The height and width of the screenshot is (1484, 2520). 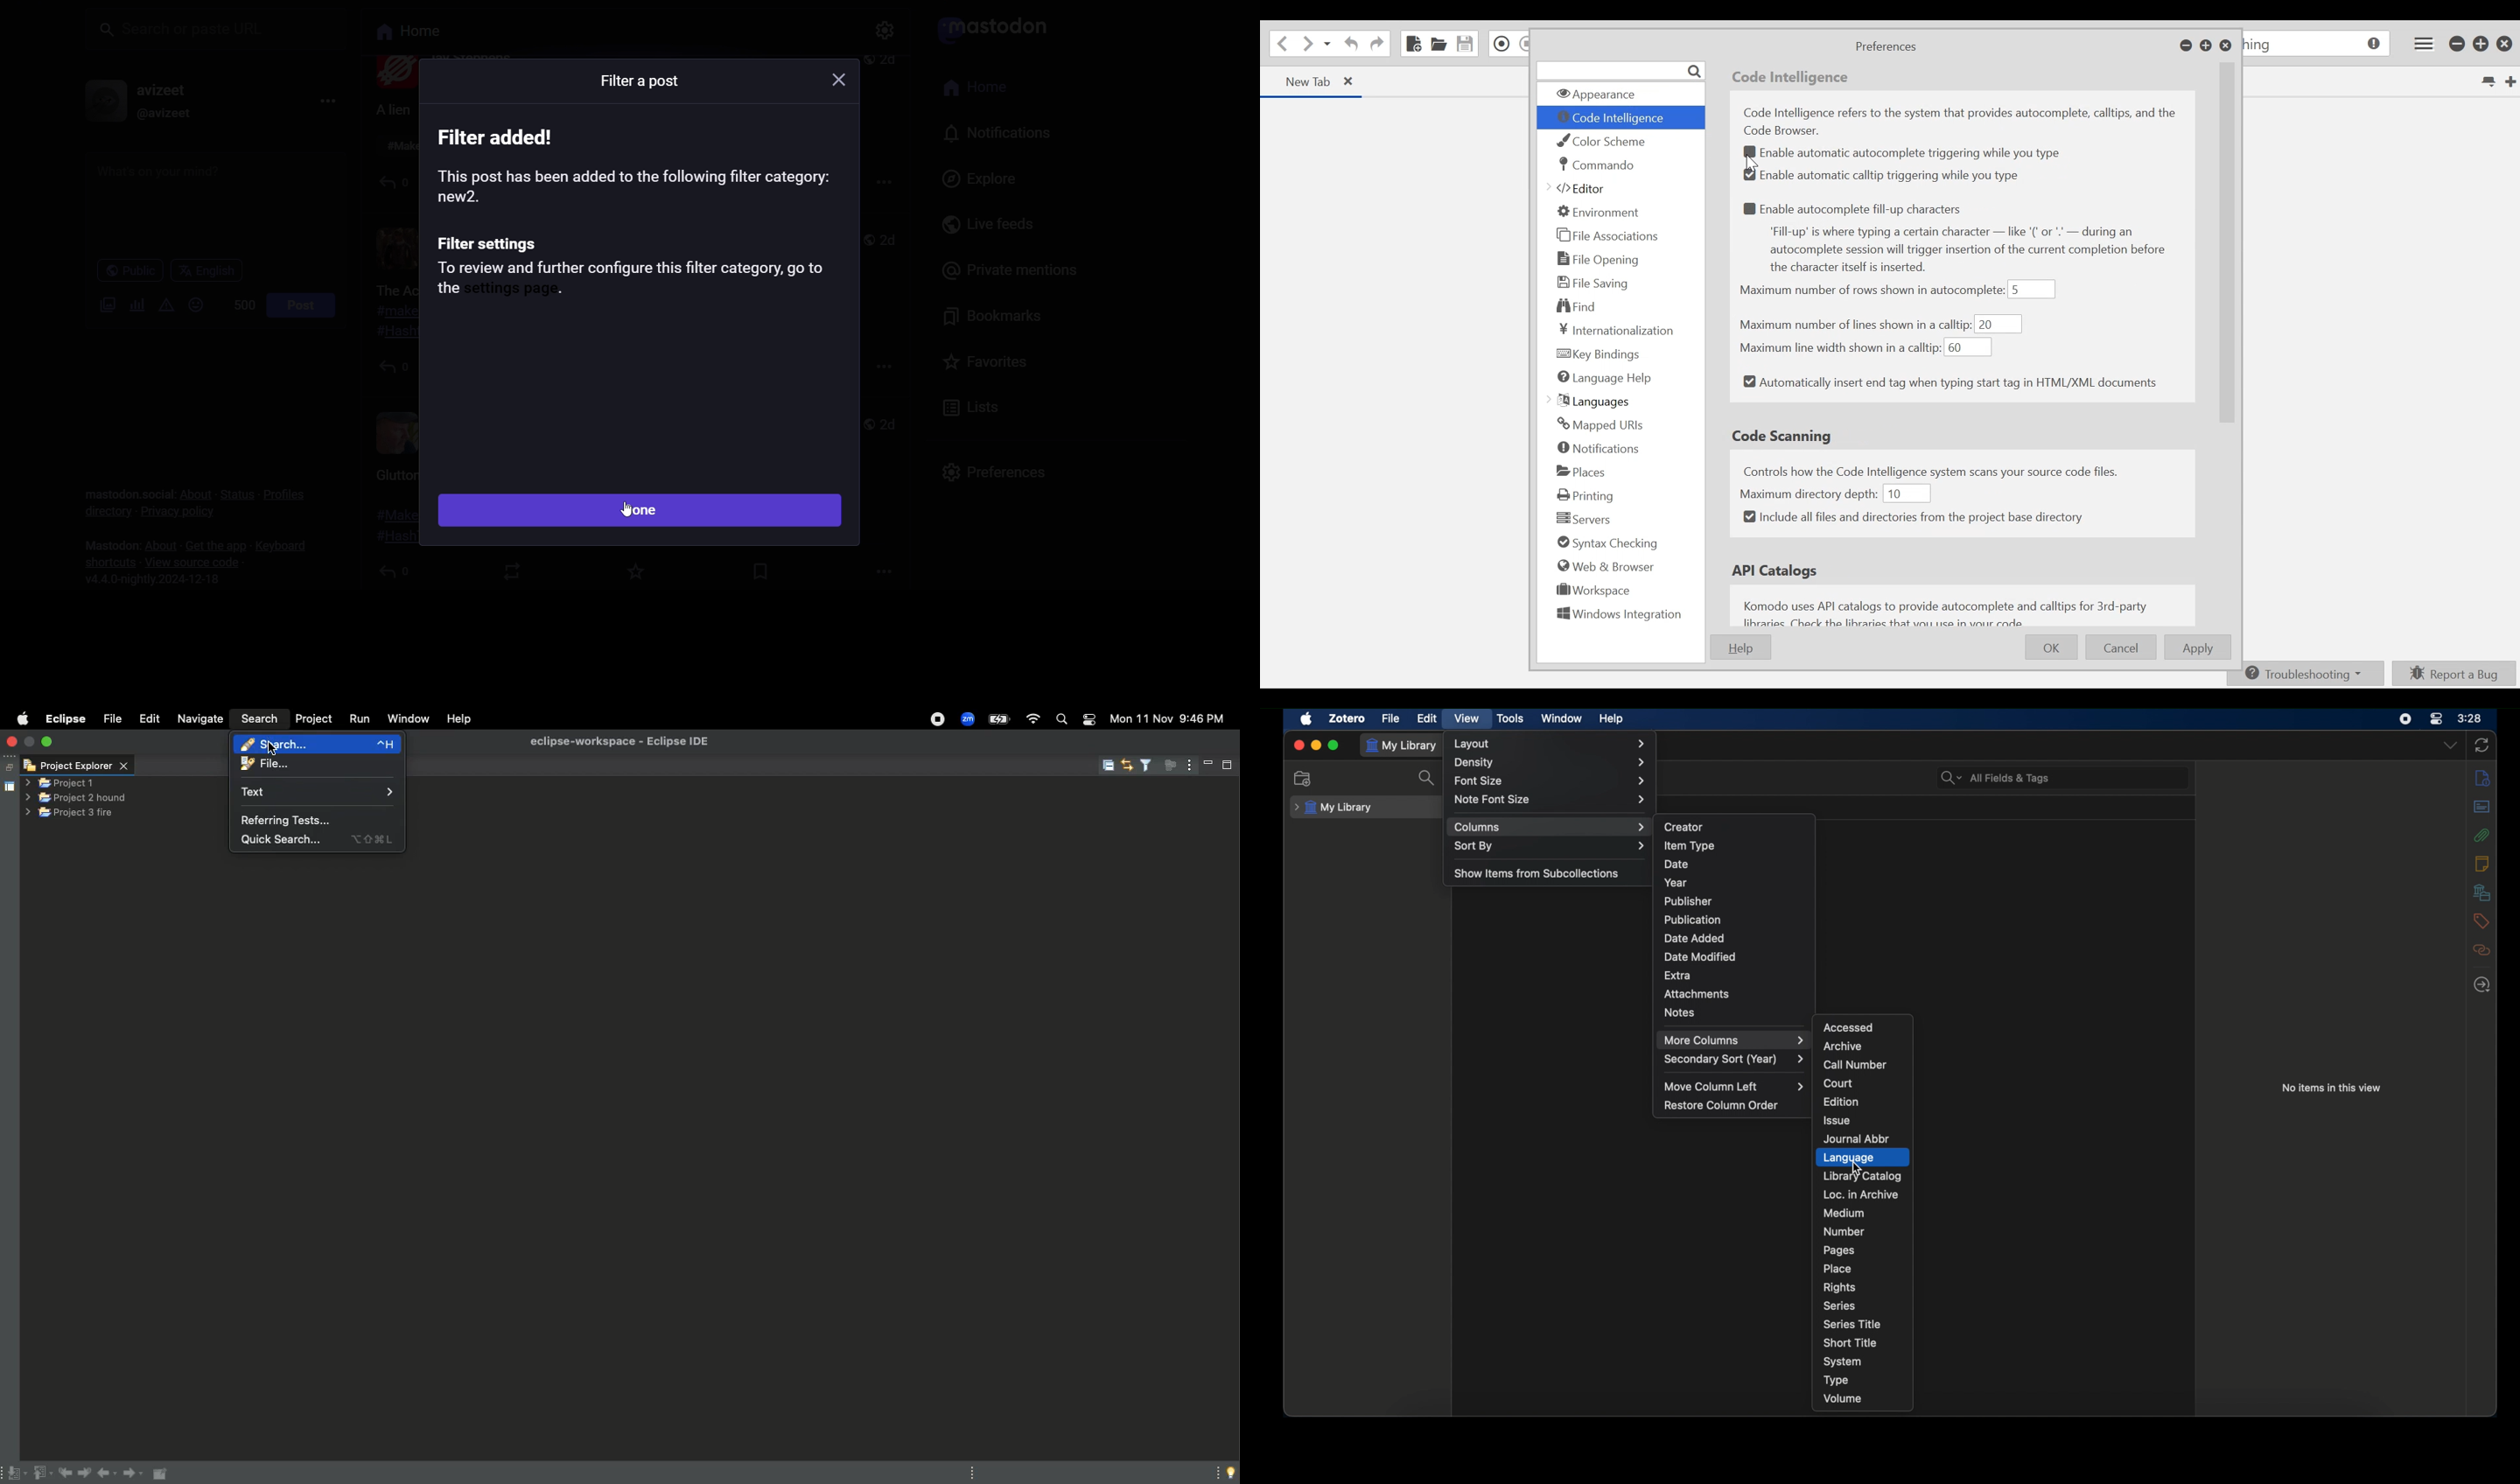 What do you see at coordinates (1735, 1040) in the screenshot?
I see `more columns` at bounding box center [1735, 1040].